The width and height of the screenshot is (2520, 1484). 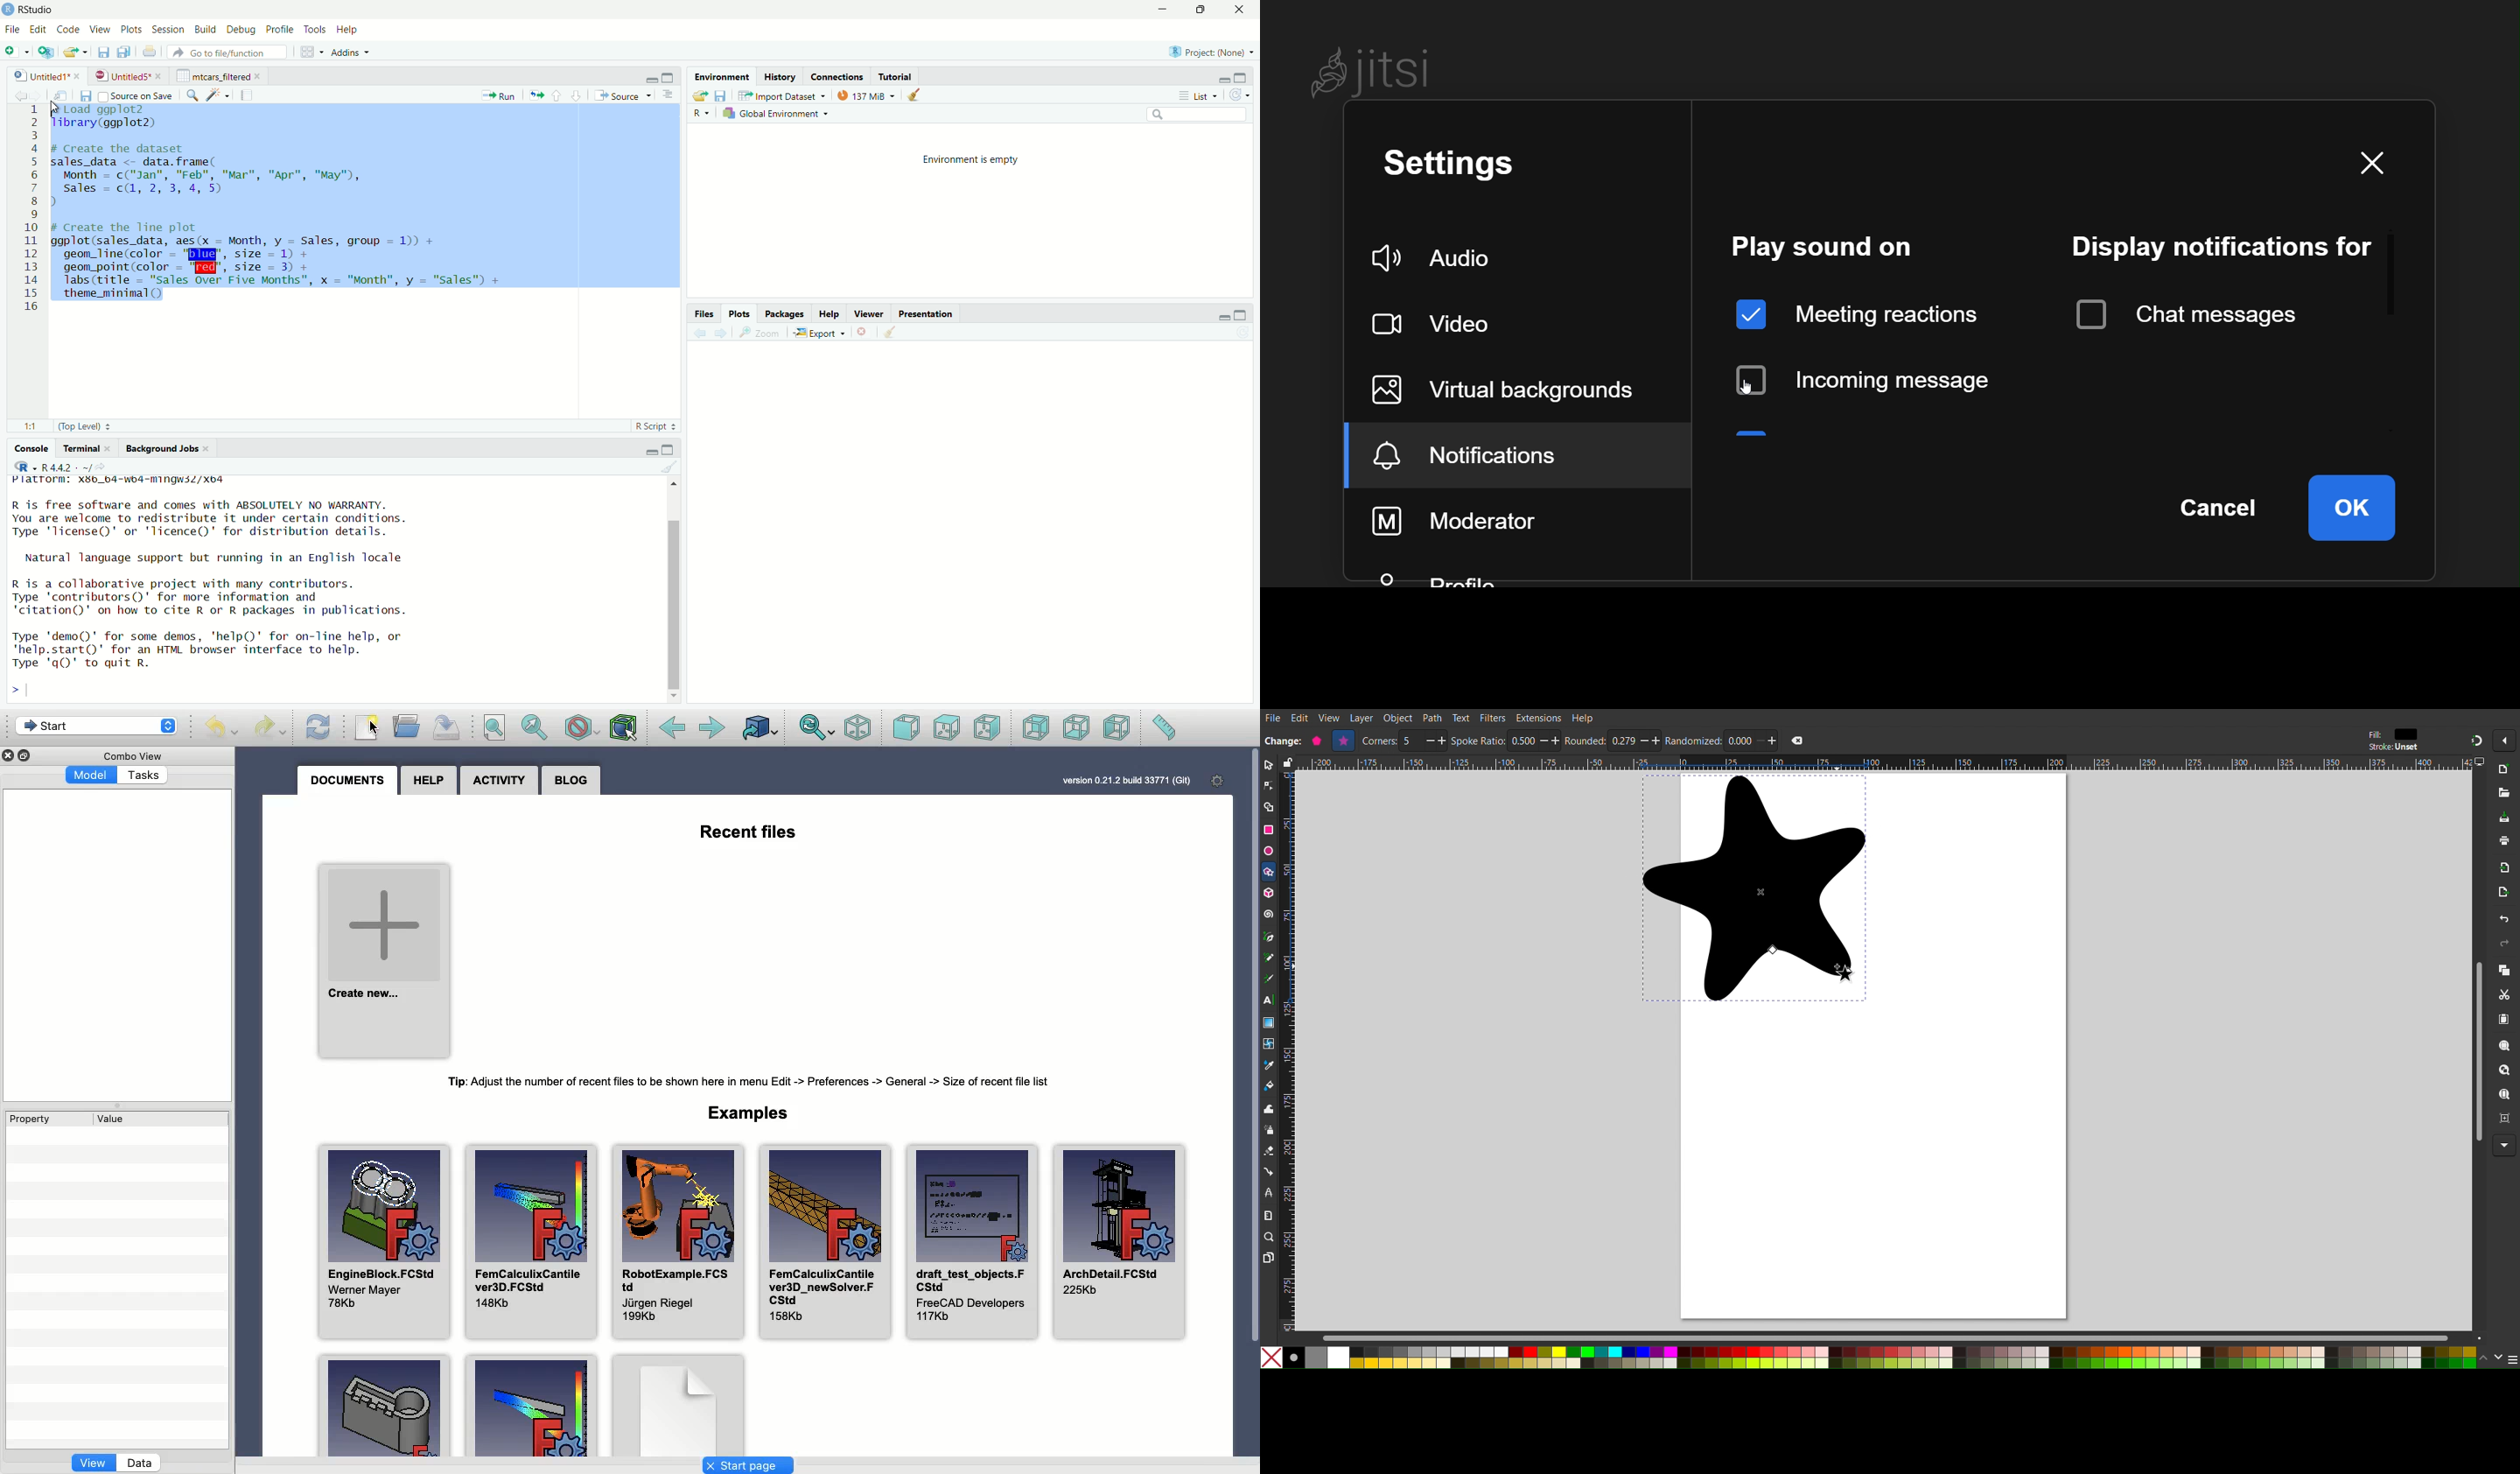 I want to click on Examples , so click(x=530, y=1404).